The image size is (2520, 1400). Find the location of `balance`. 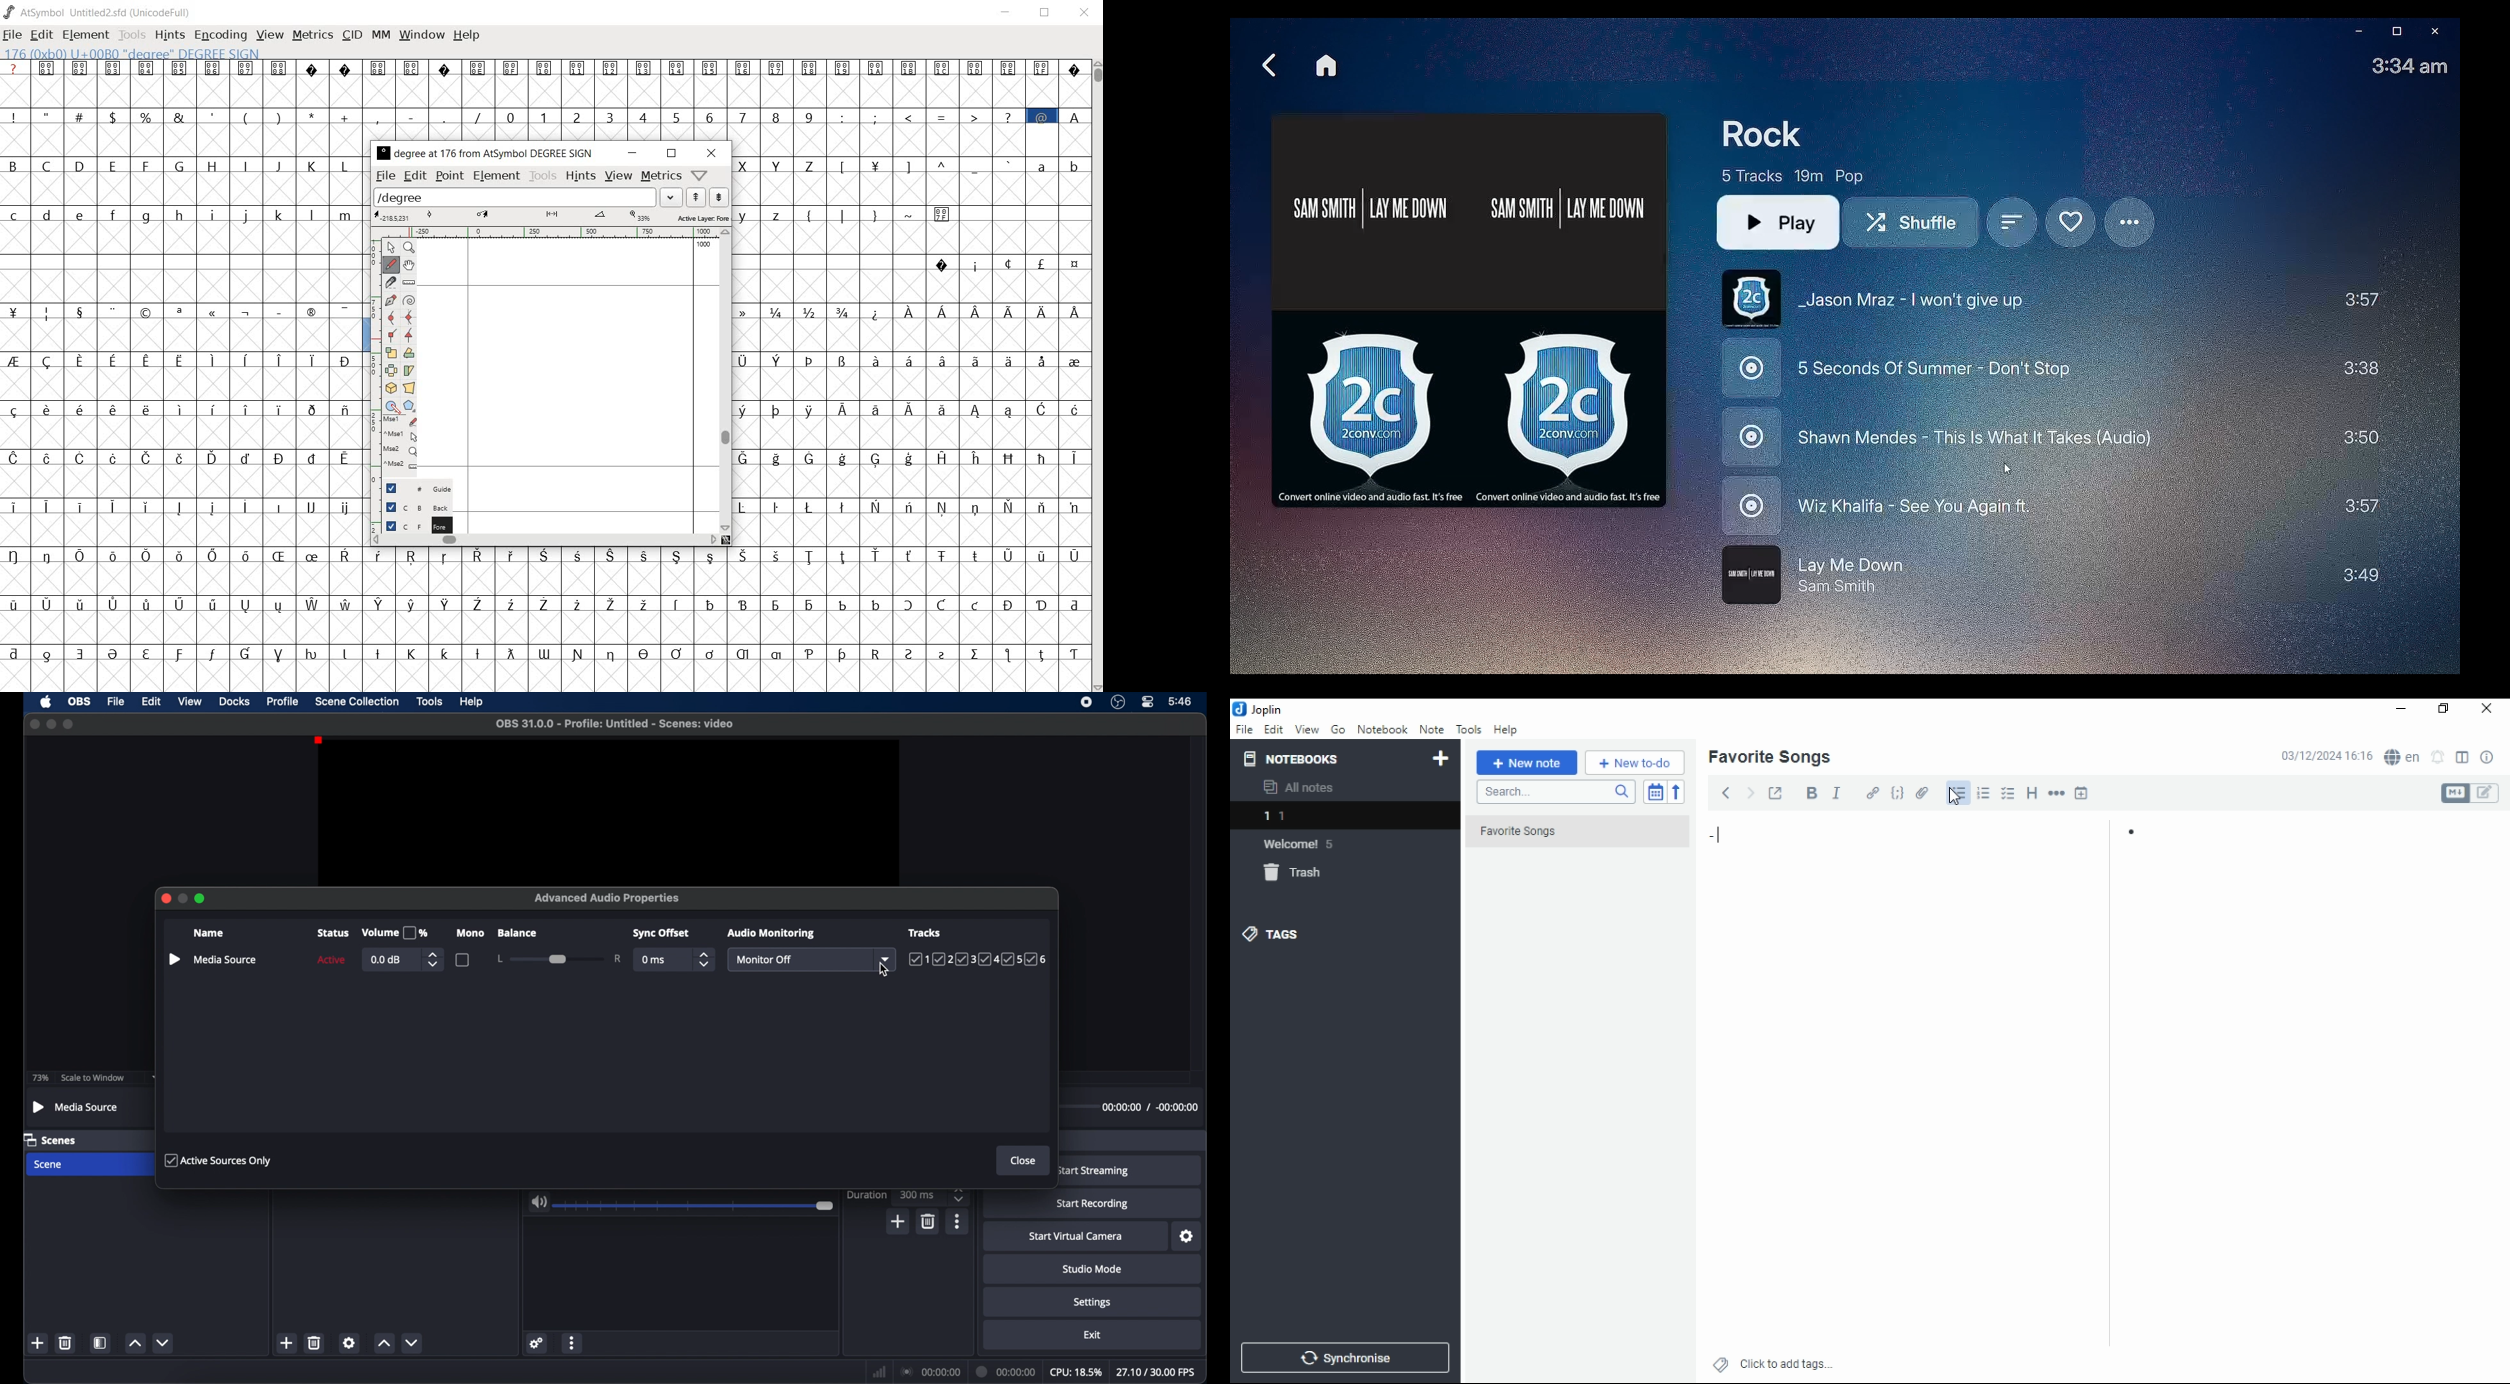

balance is located at coordinates (516, 933).